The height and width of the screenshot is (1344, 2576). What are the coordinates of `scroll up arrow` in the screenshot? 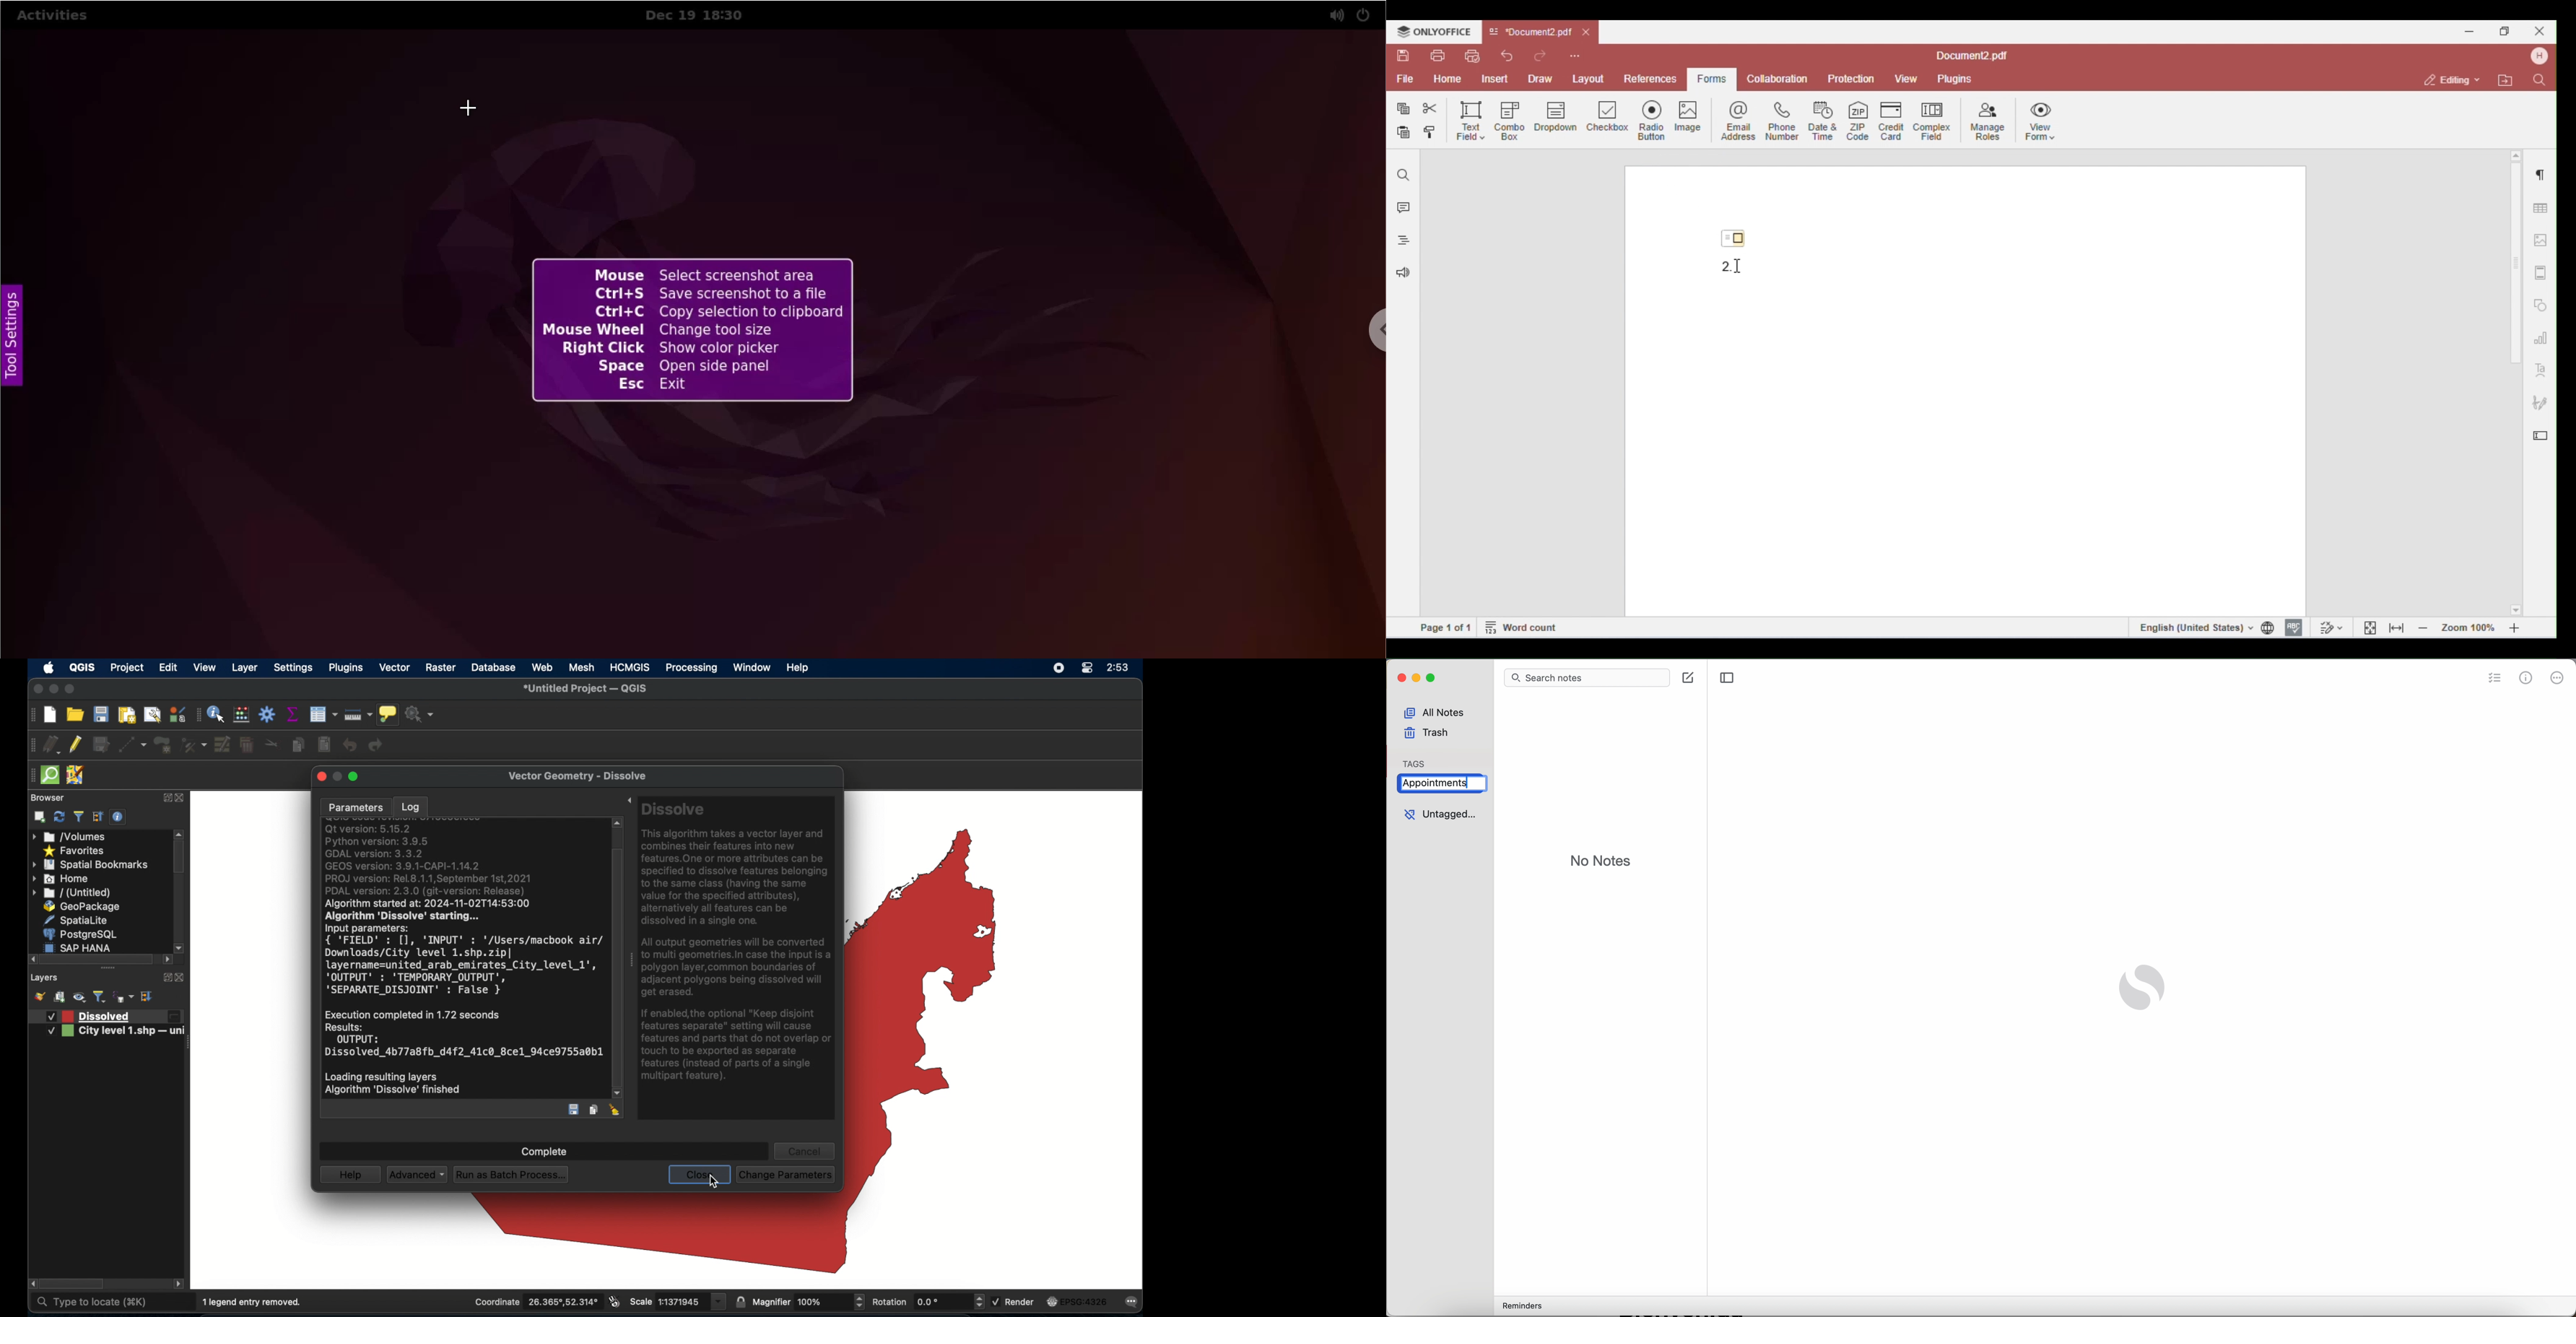 It's located at (180, 833).